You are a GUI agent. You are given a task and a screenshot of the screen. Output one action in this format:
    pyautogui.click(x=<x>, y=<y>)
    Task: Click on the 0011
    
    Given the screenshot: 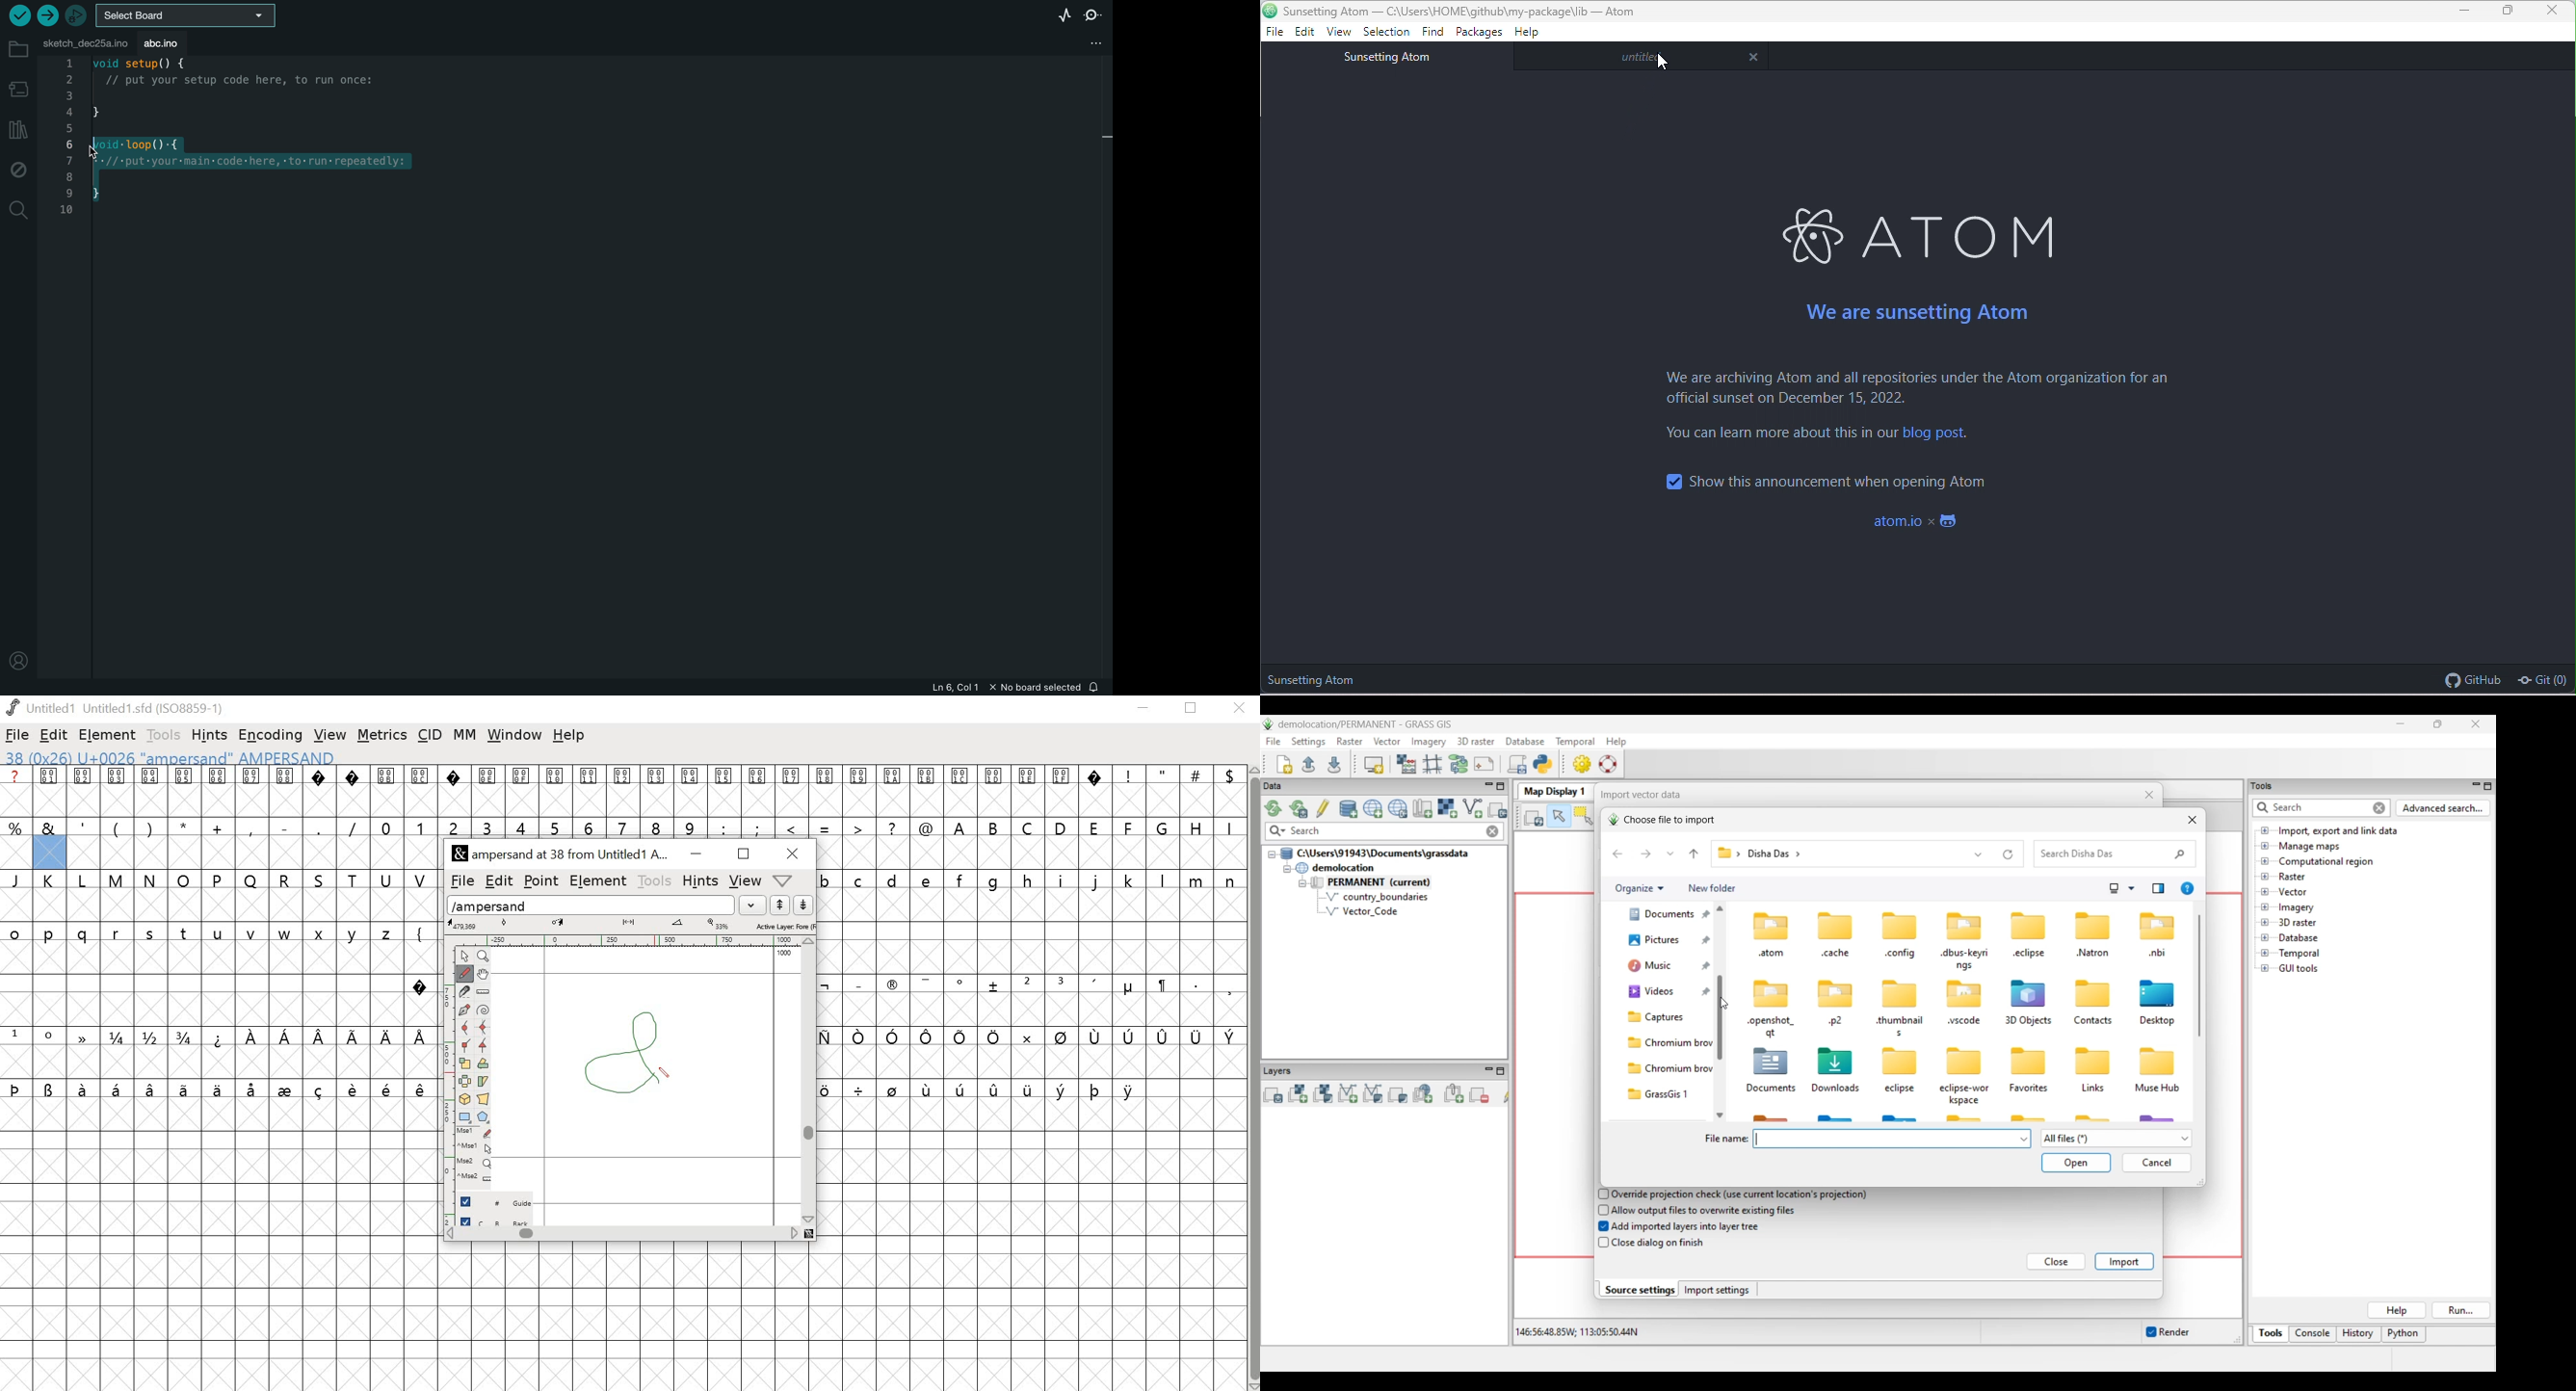 What is the action you would take?
    pyautogui.click(x=592, y=791)
    